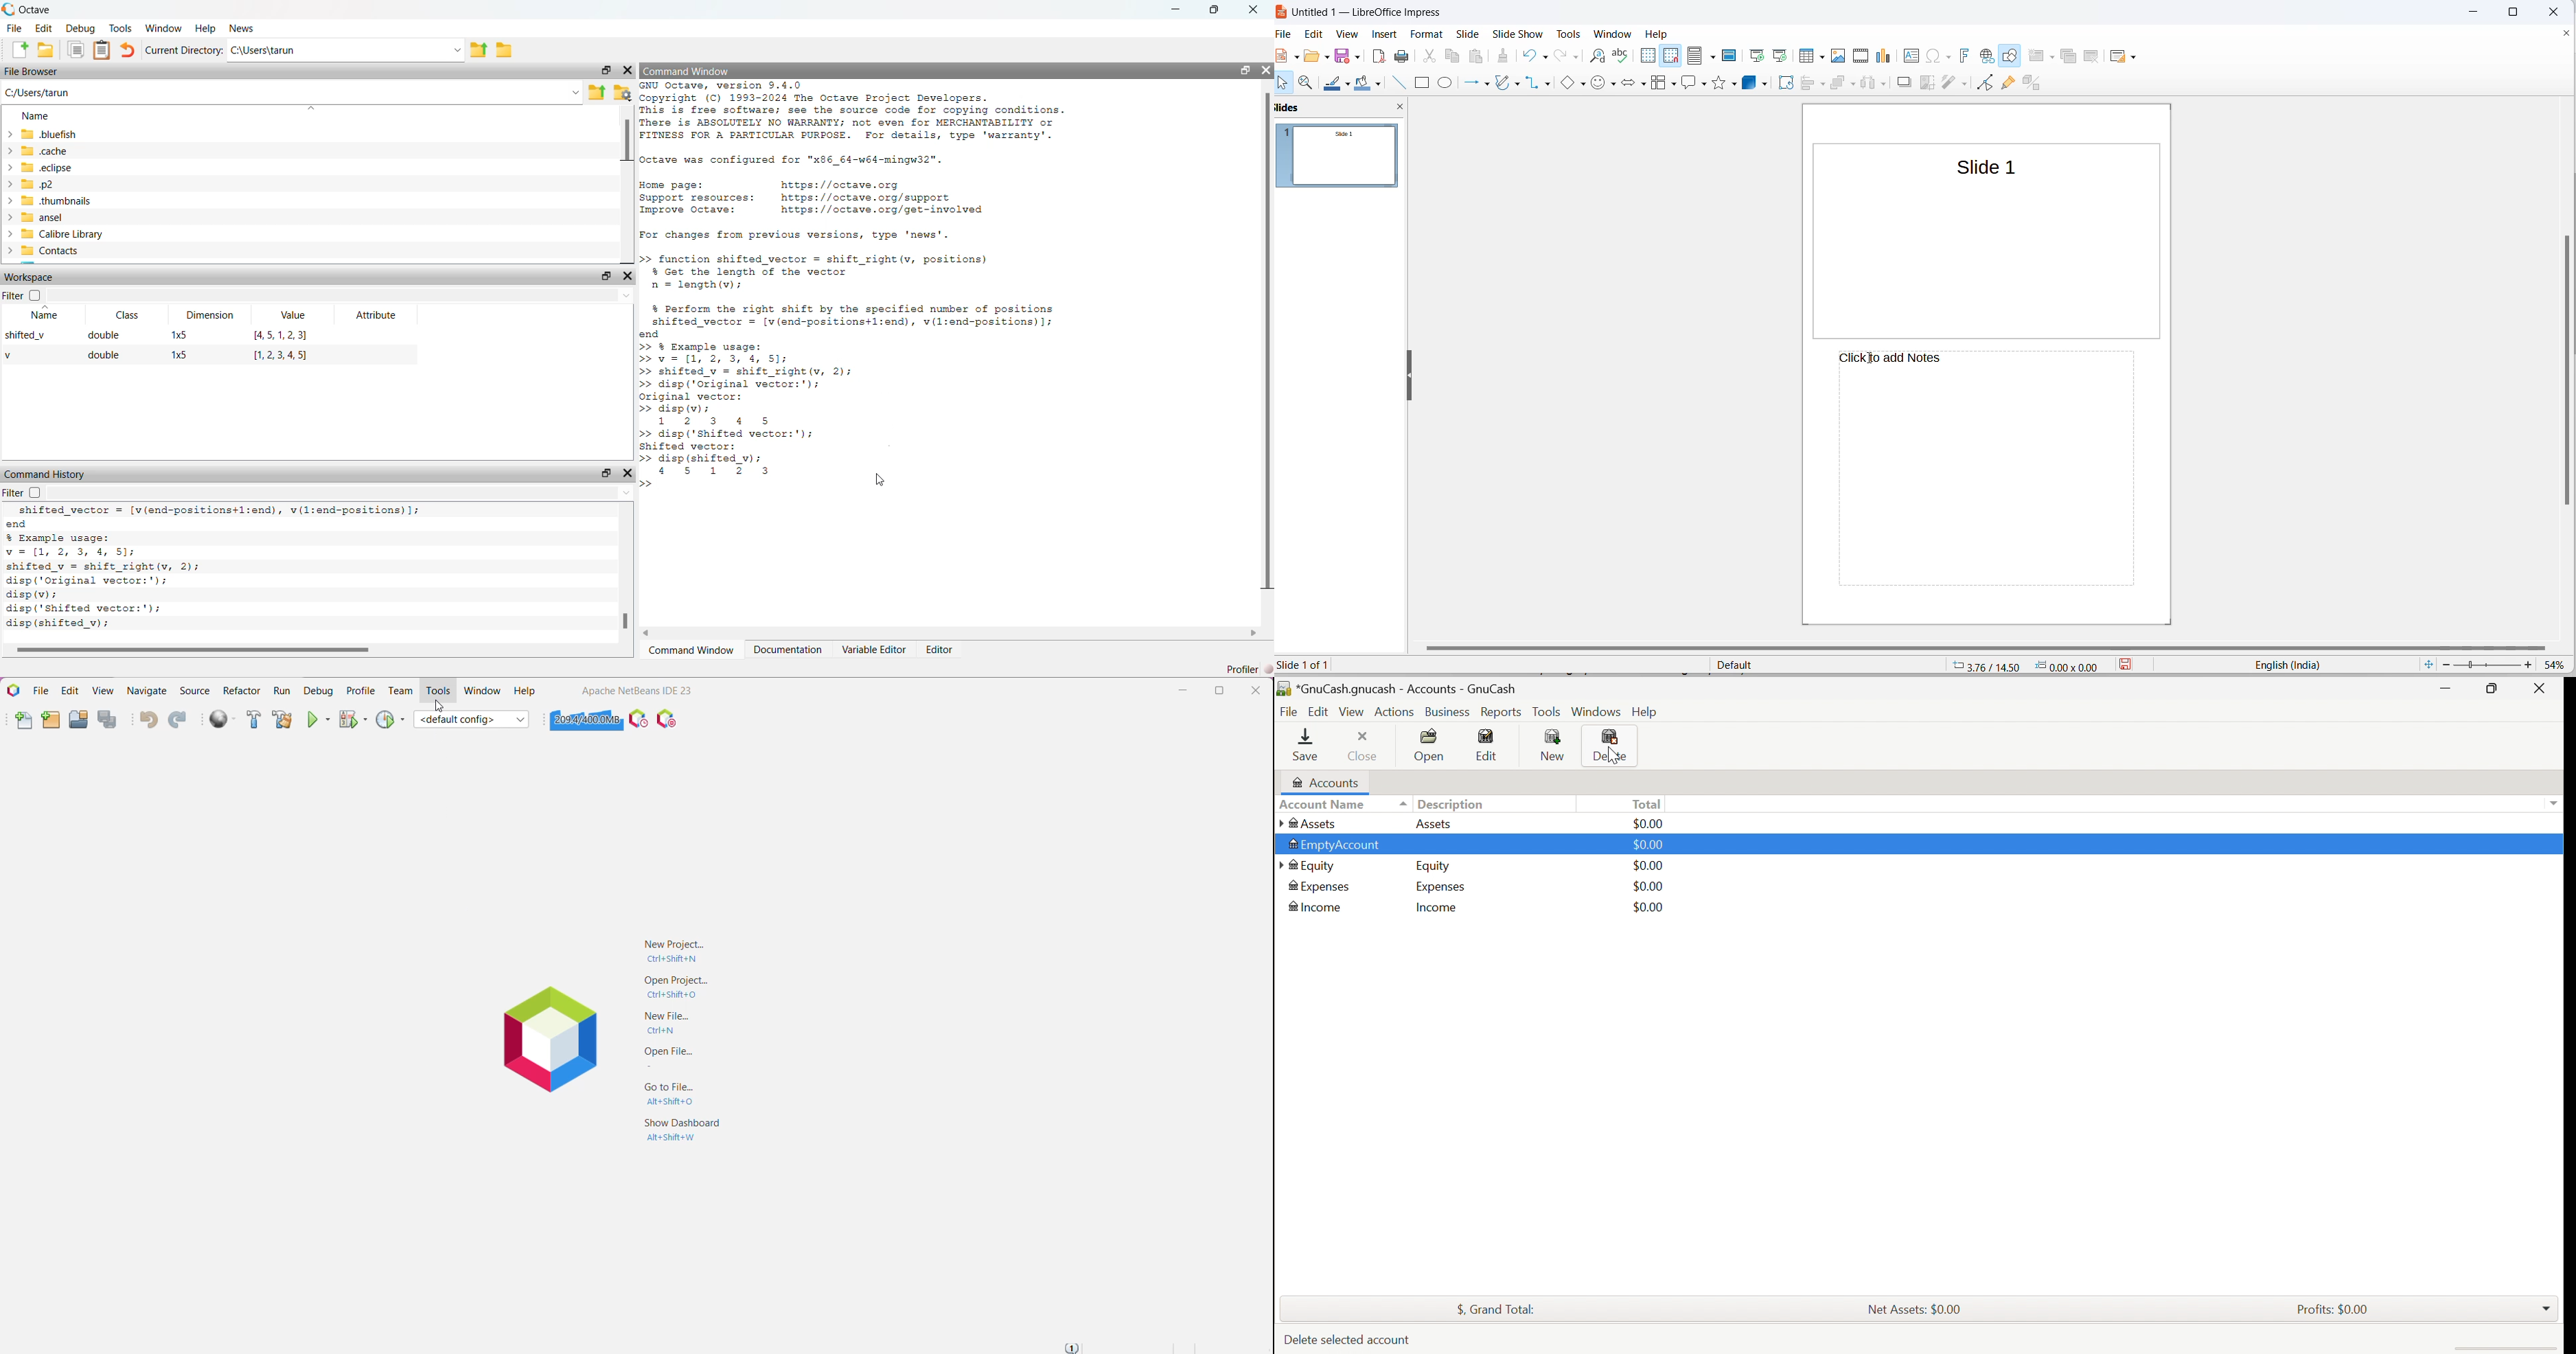 This screenshot has height=1372, width=2576. Describe the element at coordinates (1310, 665) in the screenshot. I see `current slide` at that location.